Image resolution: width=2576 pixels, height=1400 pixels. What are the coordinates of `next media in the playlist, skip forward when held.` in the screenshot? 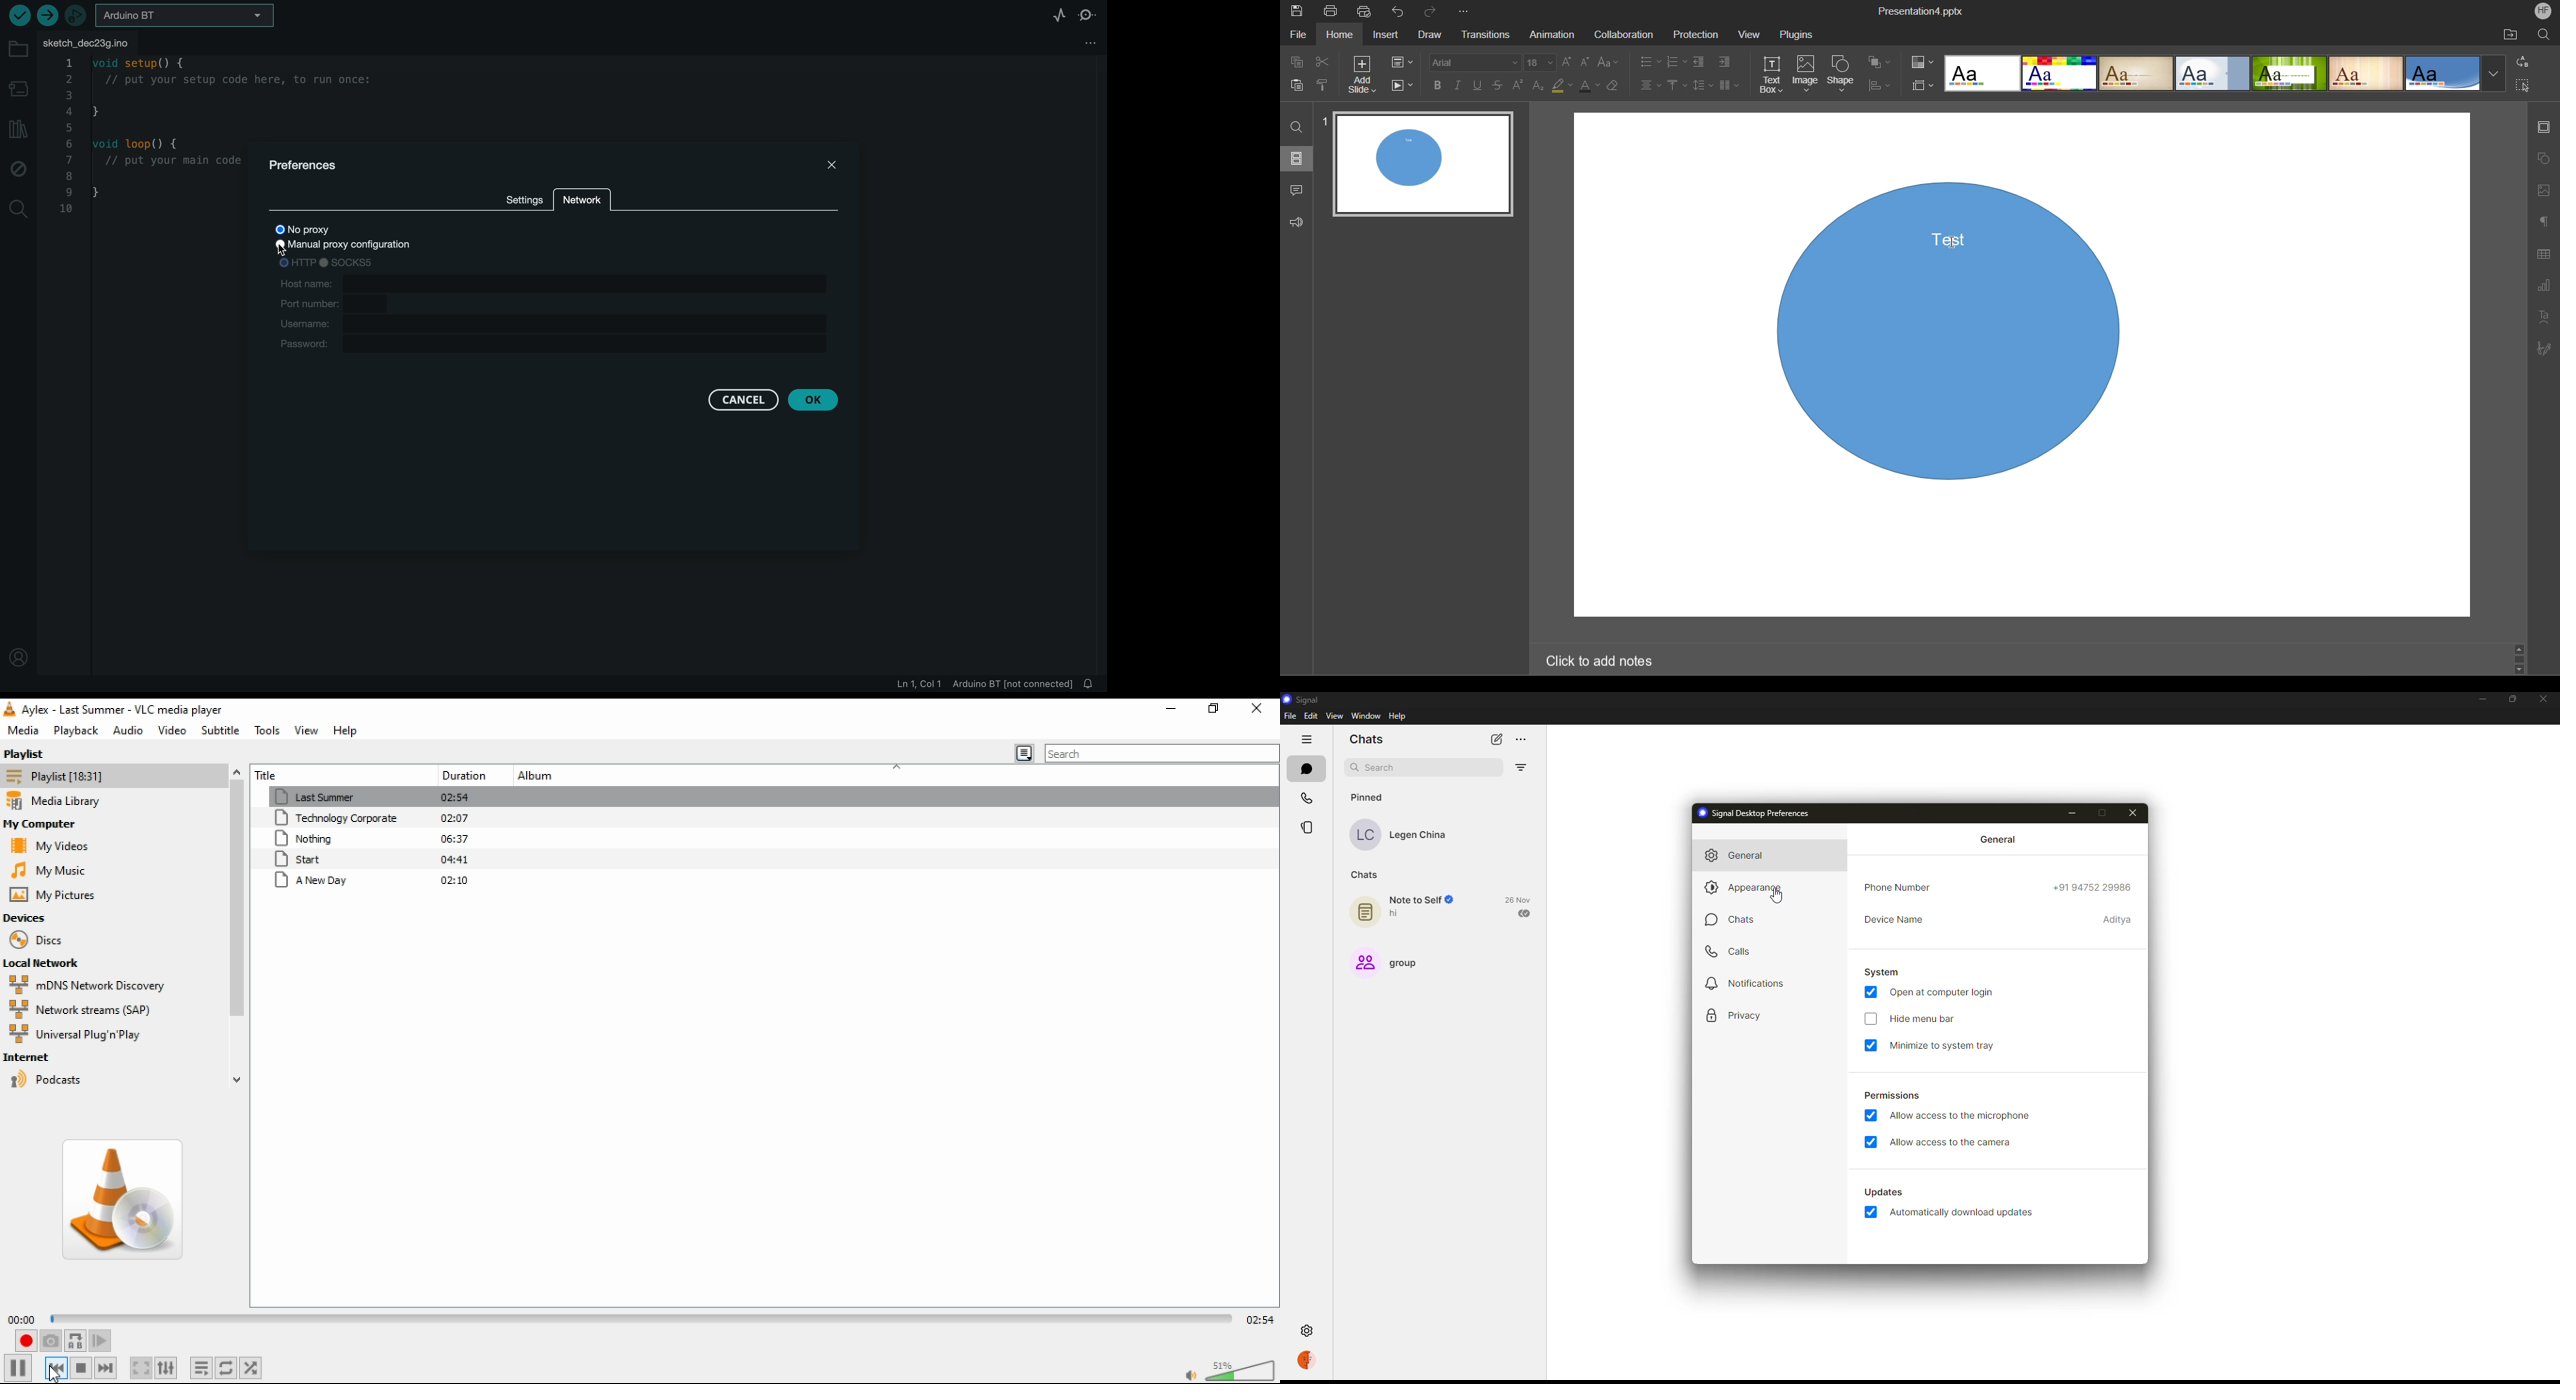 It's located at (105, 1368).